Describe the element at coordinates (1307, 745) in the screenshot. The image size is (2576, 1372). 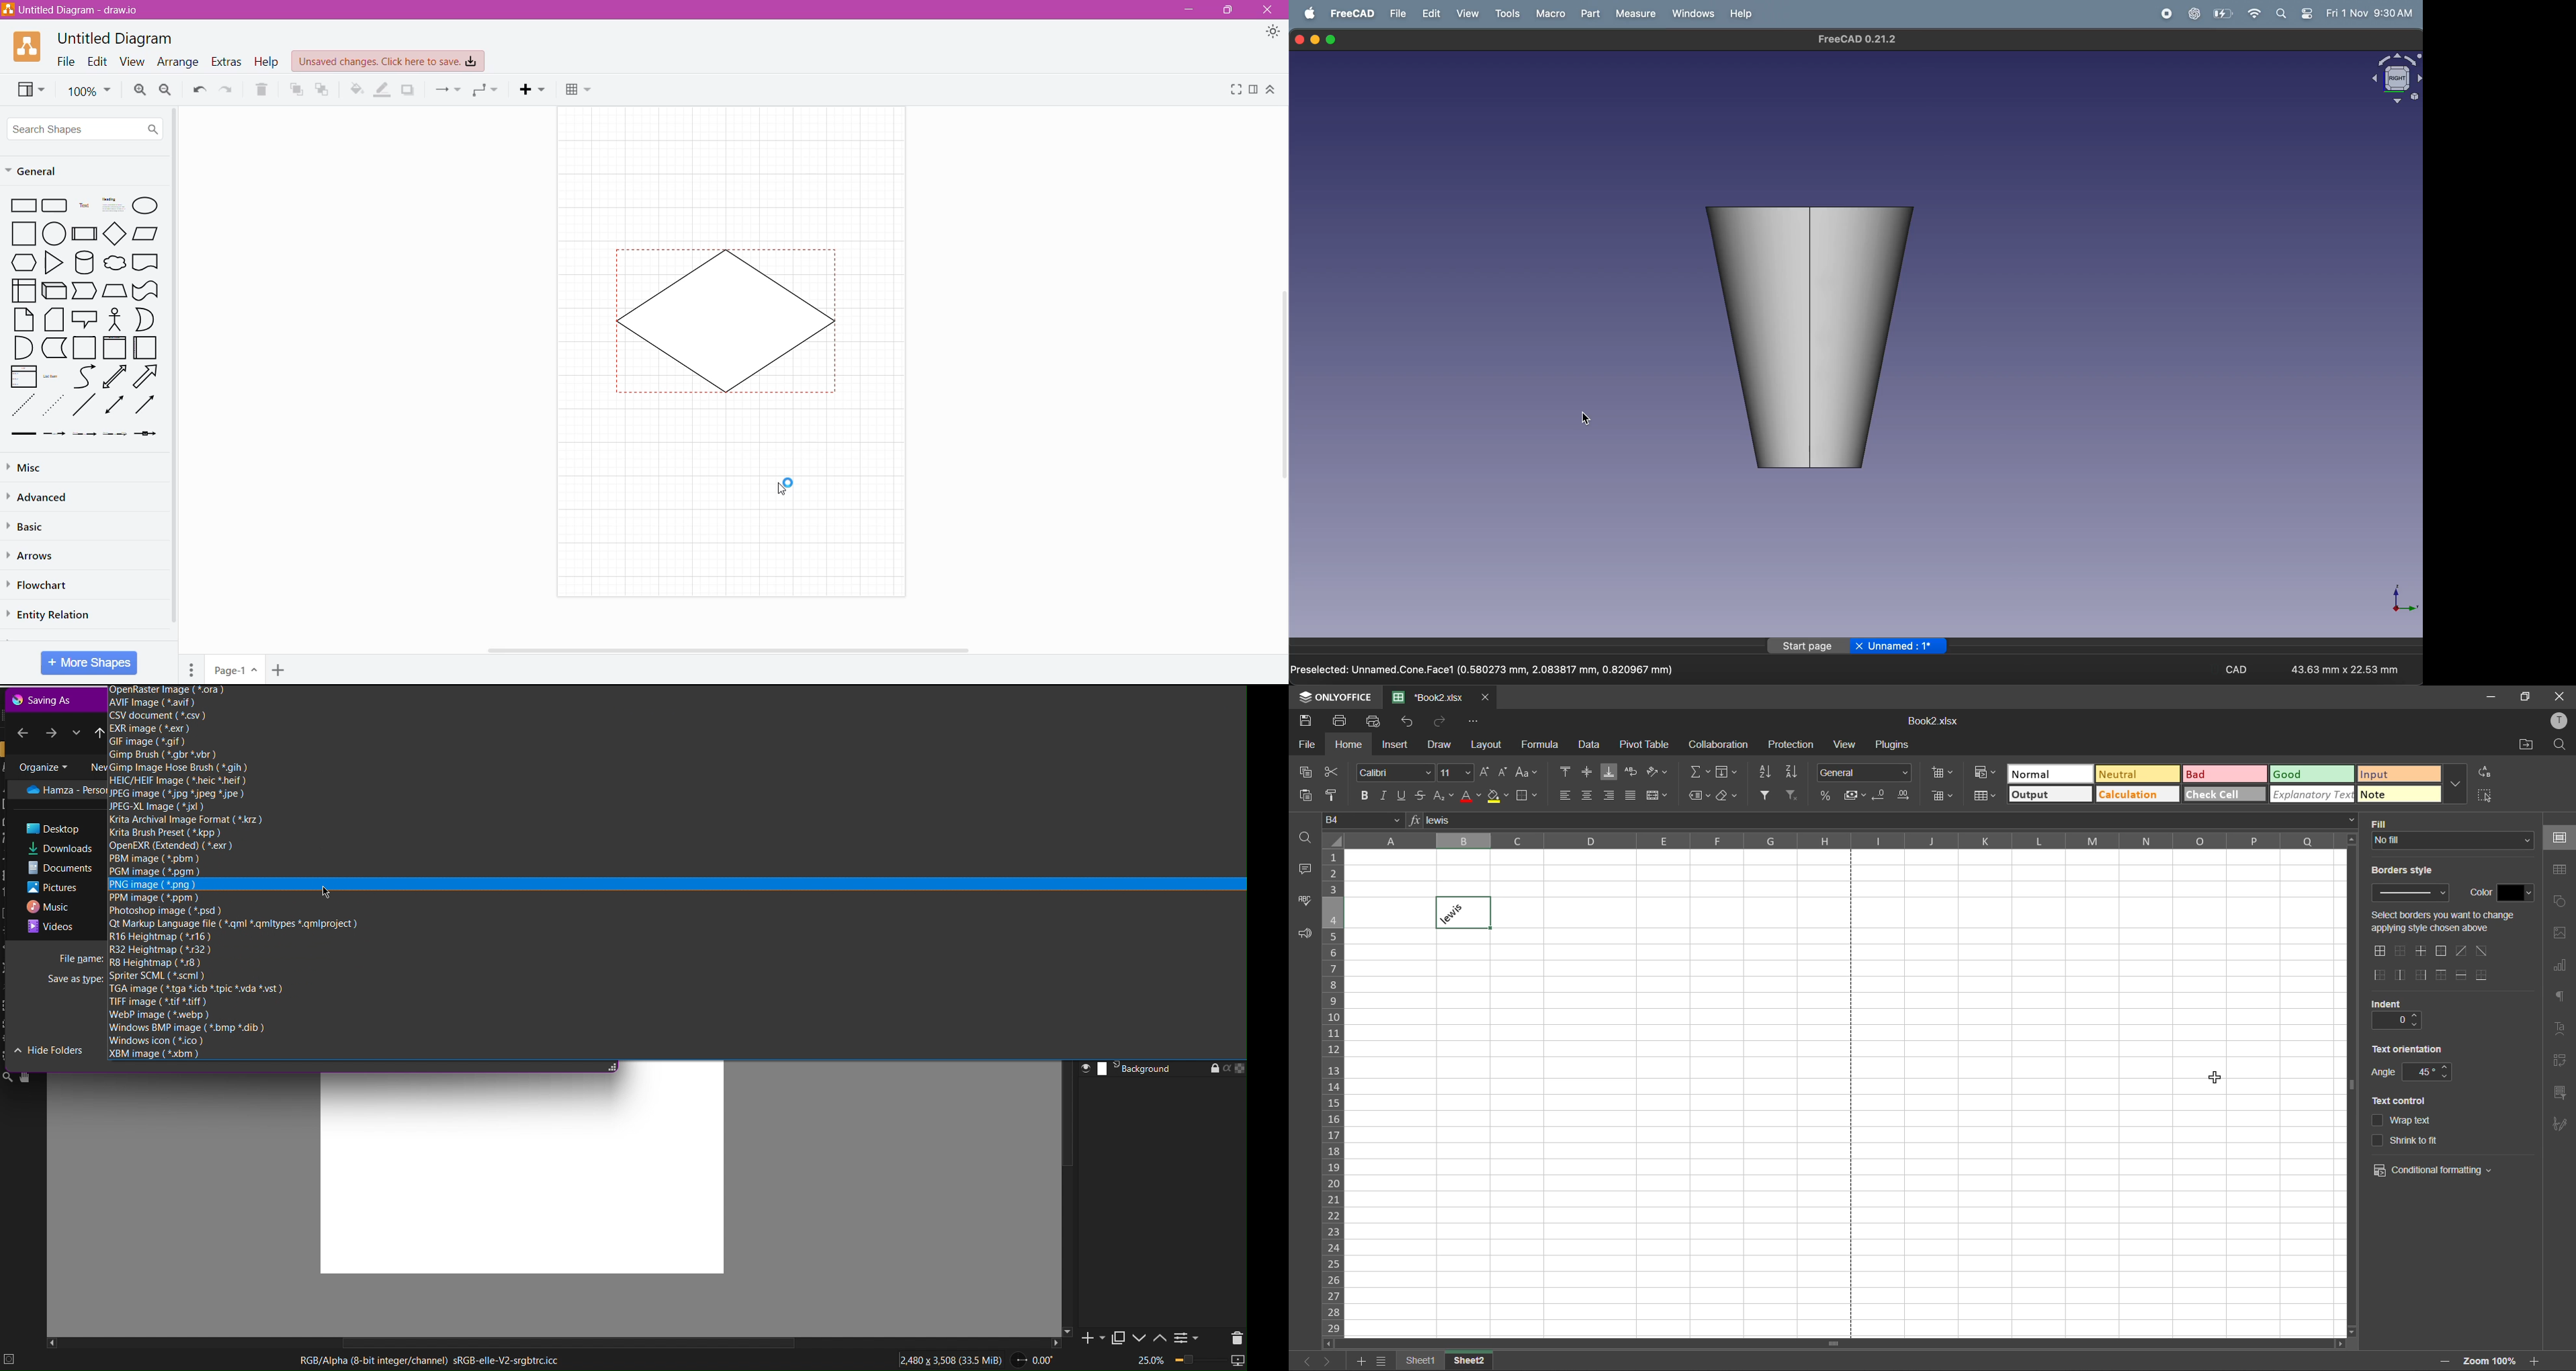
I see `file` at that location.